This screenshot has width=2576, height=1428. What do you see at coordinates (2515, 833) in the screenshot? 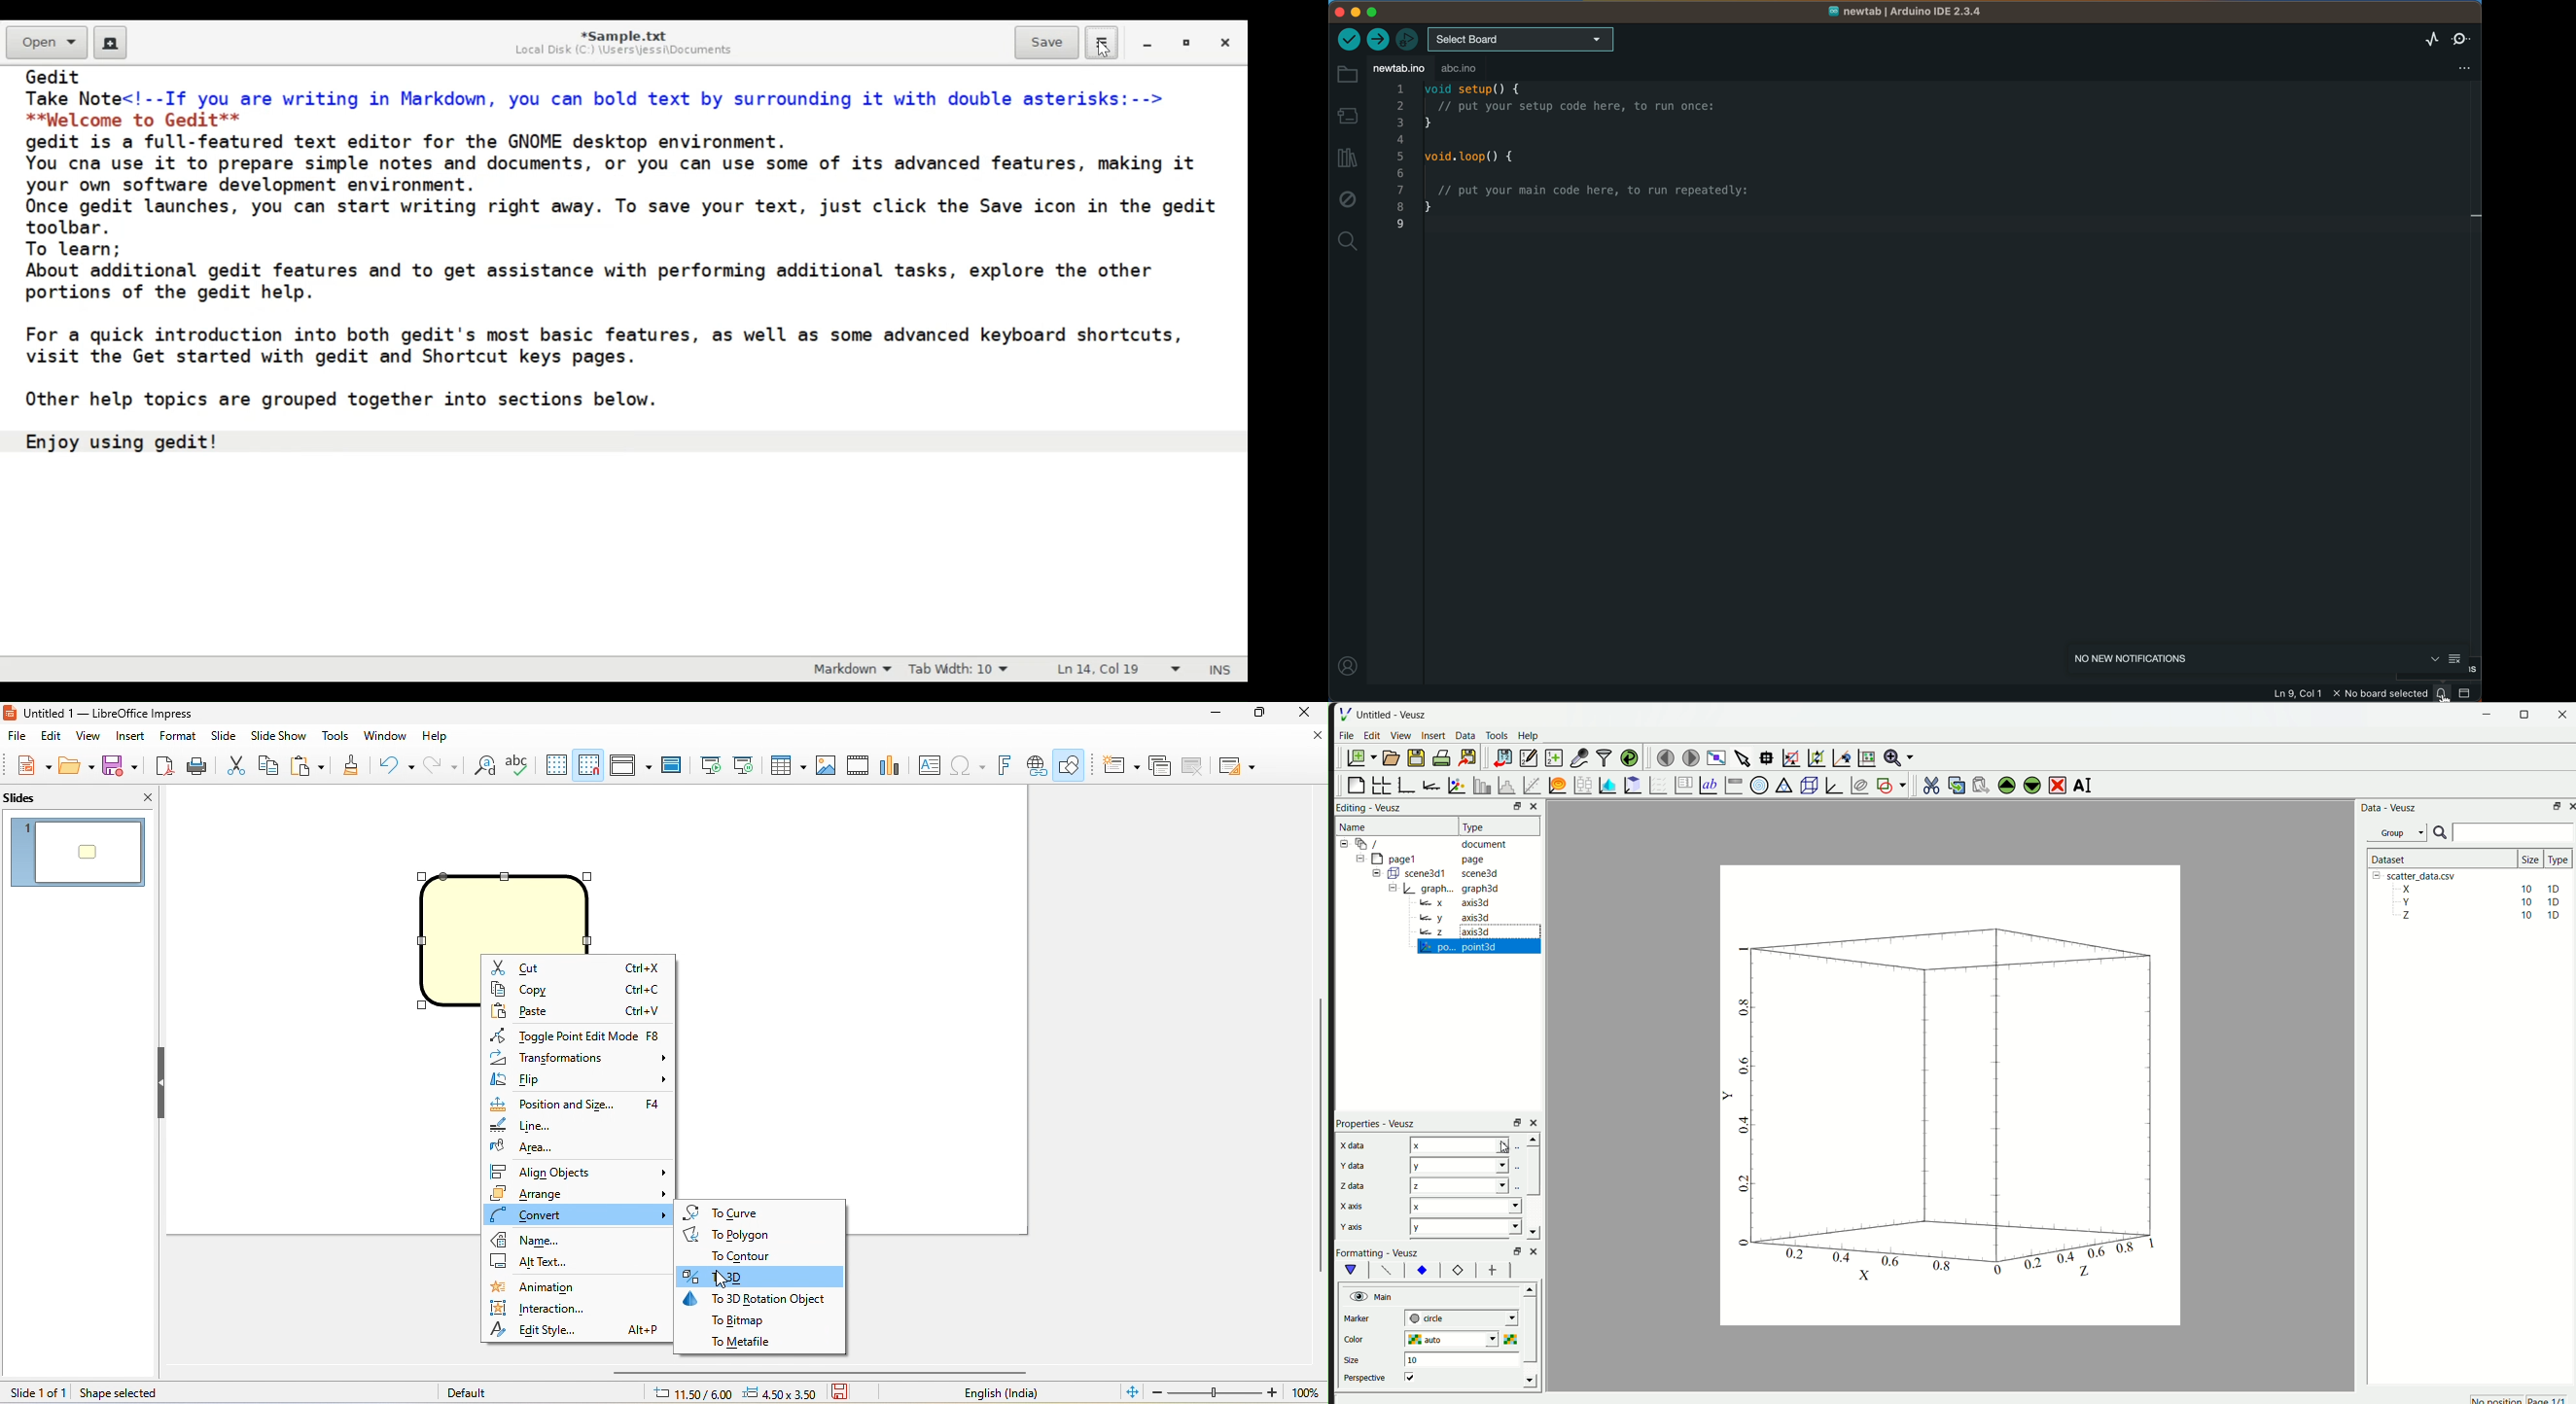
I see `search bar` at bounding box center [2515, 833].